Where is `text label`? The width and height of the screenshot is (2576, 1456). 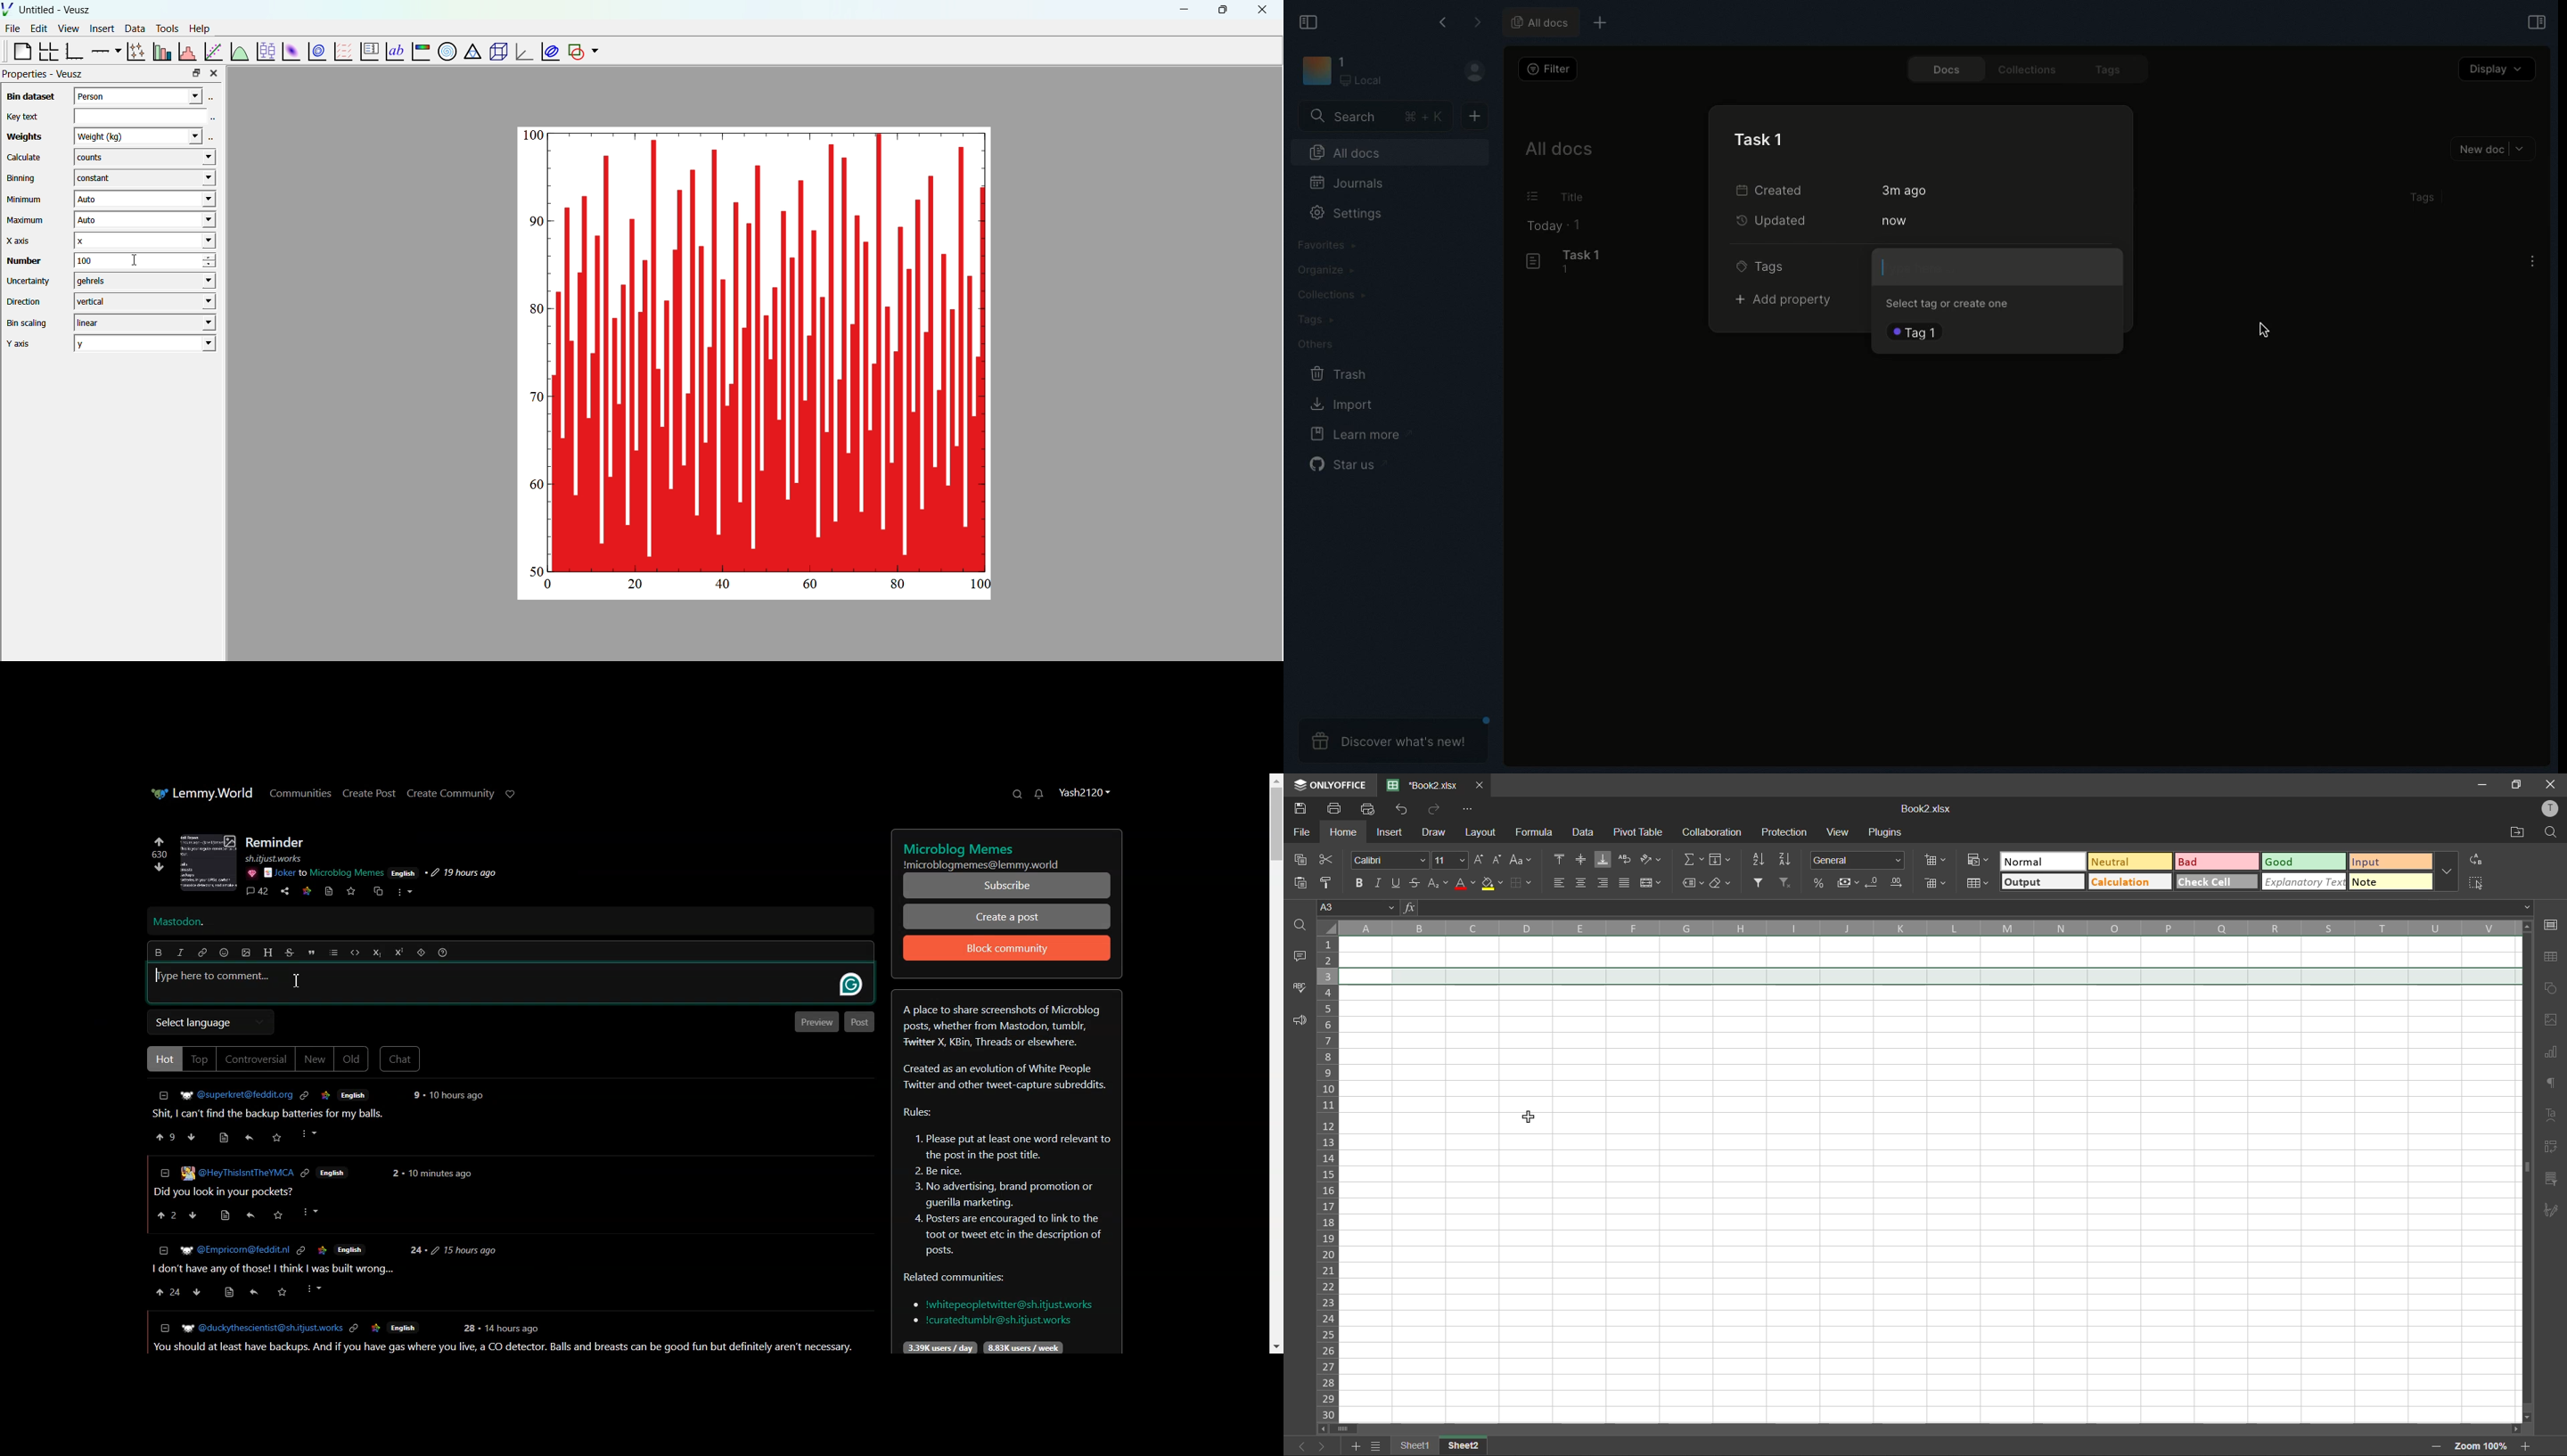 text label is located at coordinates (393, 50).